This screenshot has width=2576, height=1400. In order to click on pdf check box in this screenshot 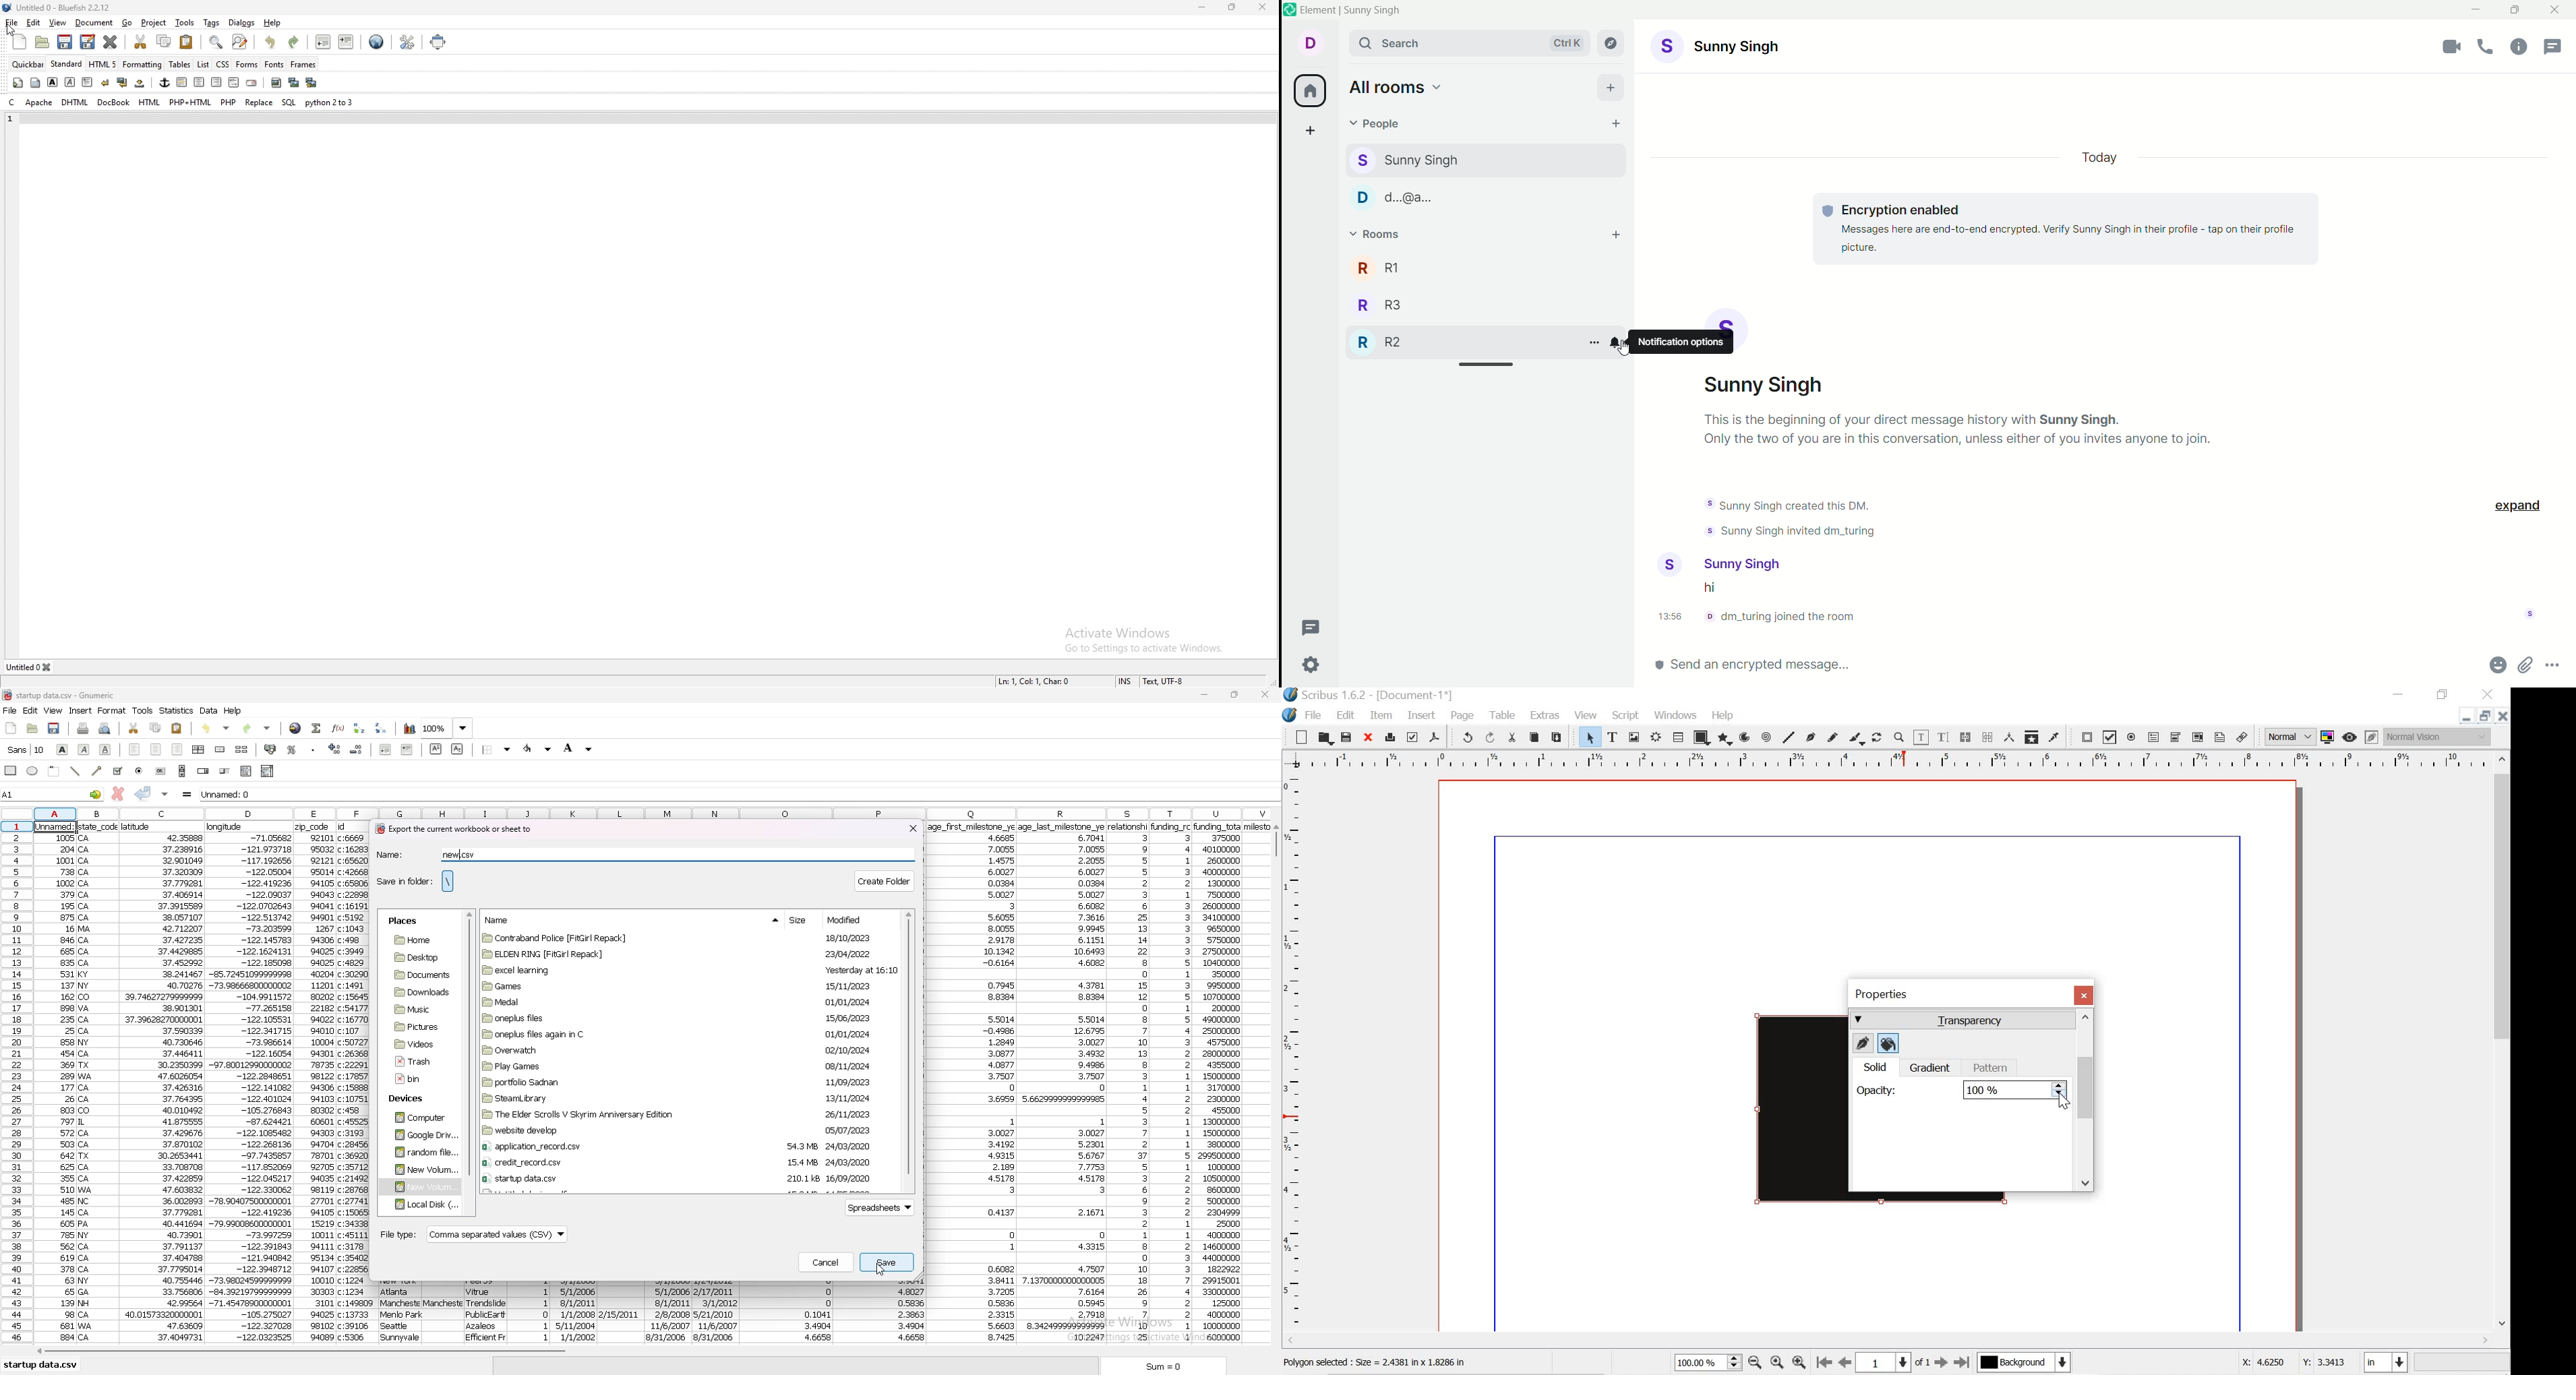, I will do `click(2111, 736)`.